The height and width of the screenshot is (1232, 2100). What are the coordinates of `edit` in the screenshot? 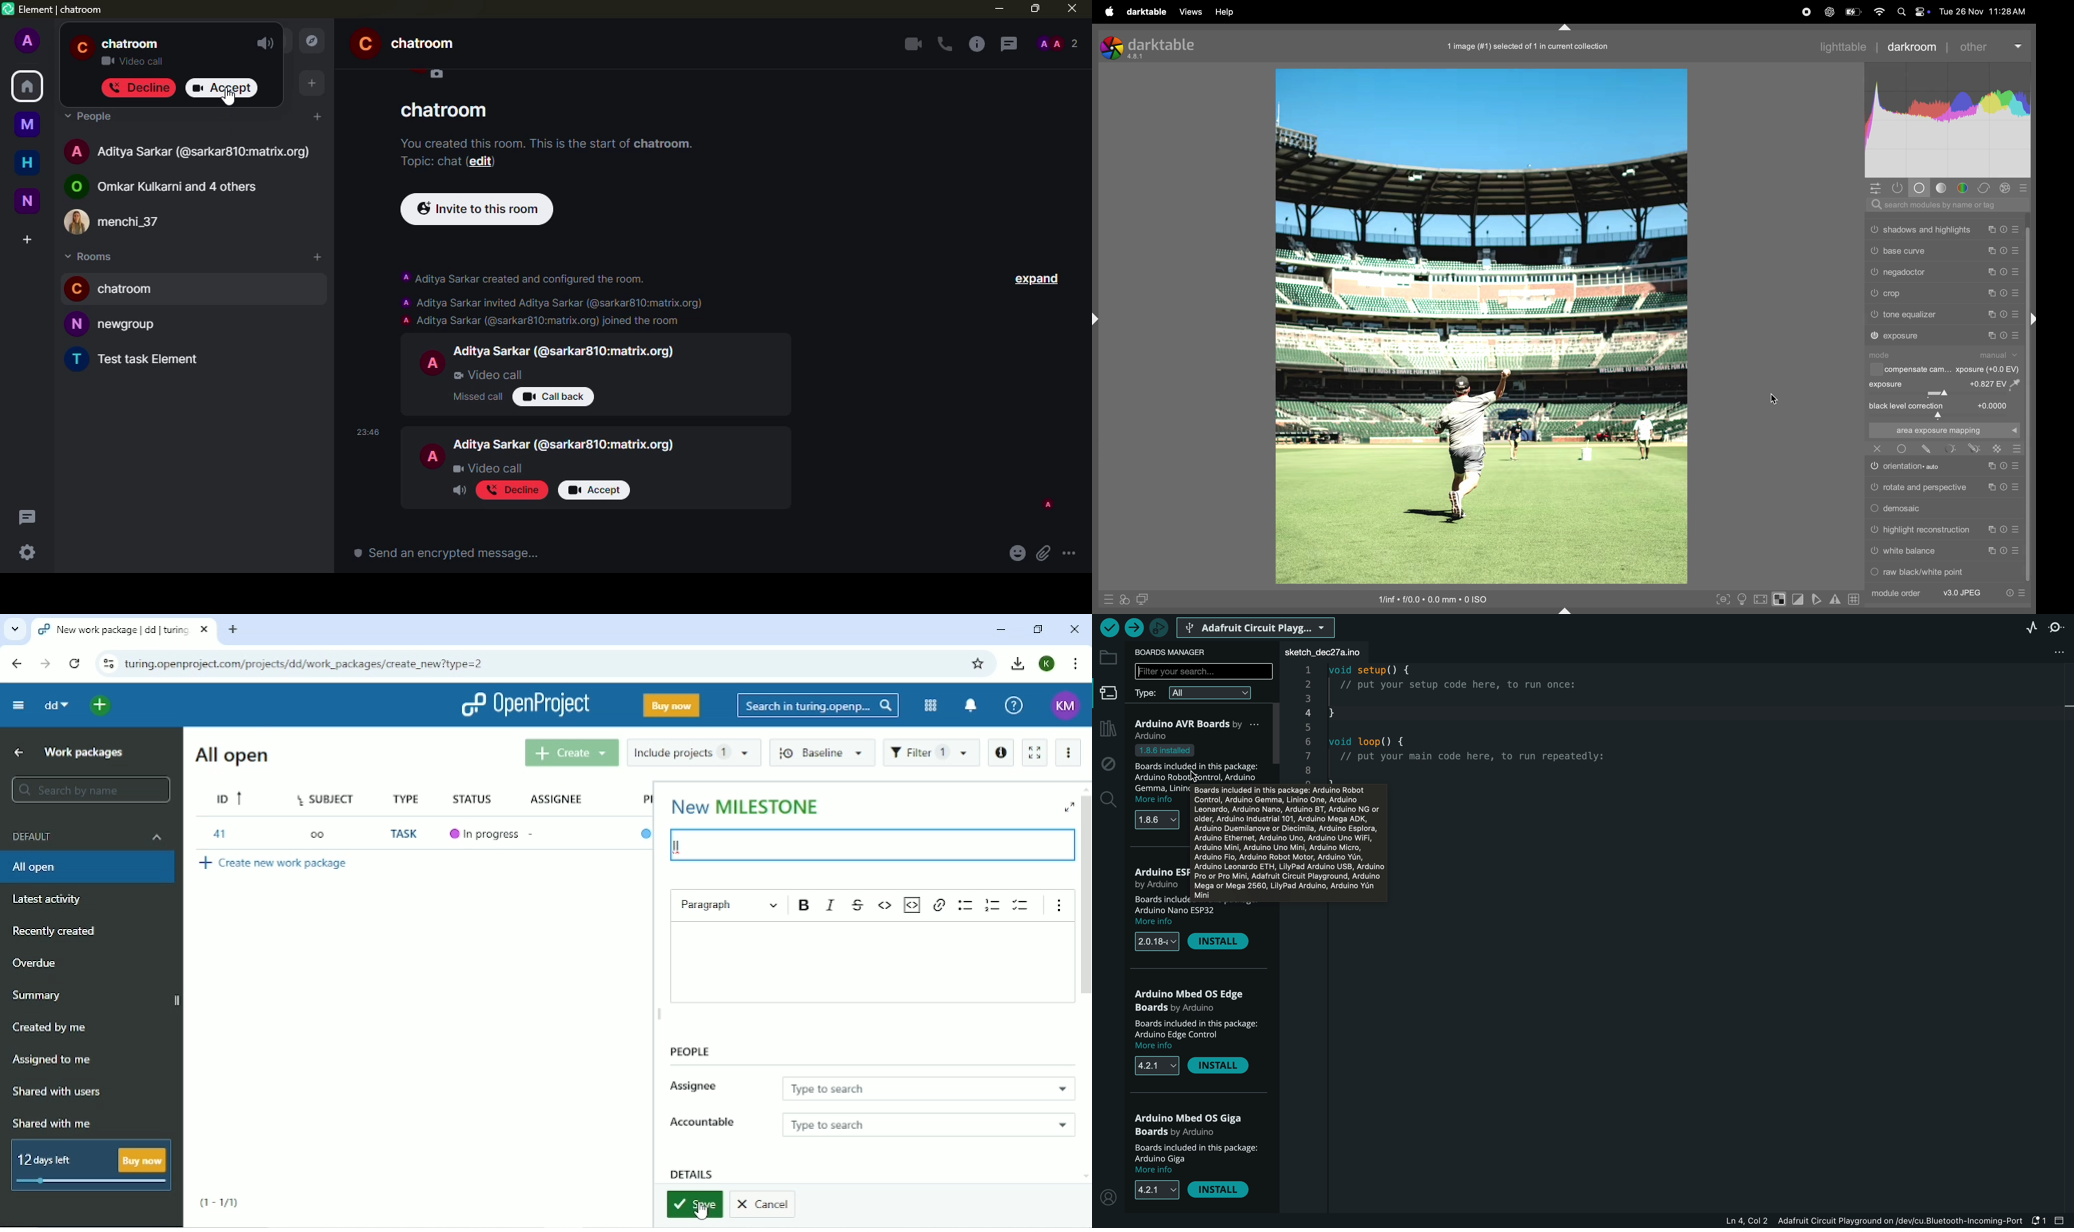 It's located at (484, 161).